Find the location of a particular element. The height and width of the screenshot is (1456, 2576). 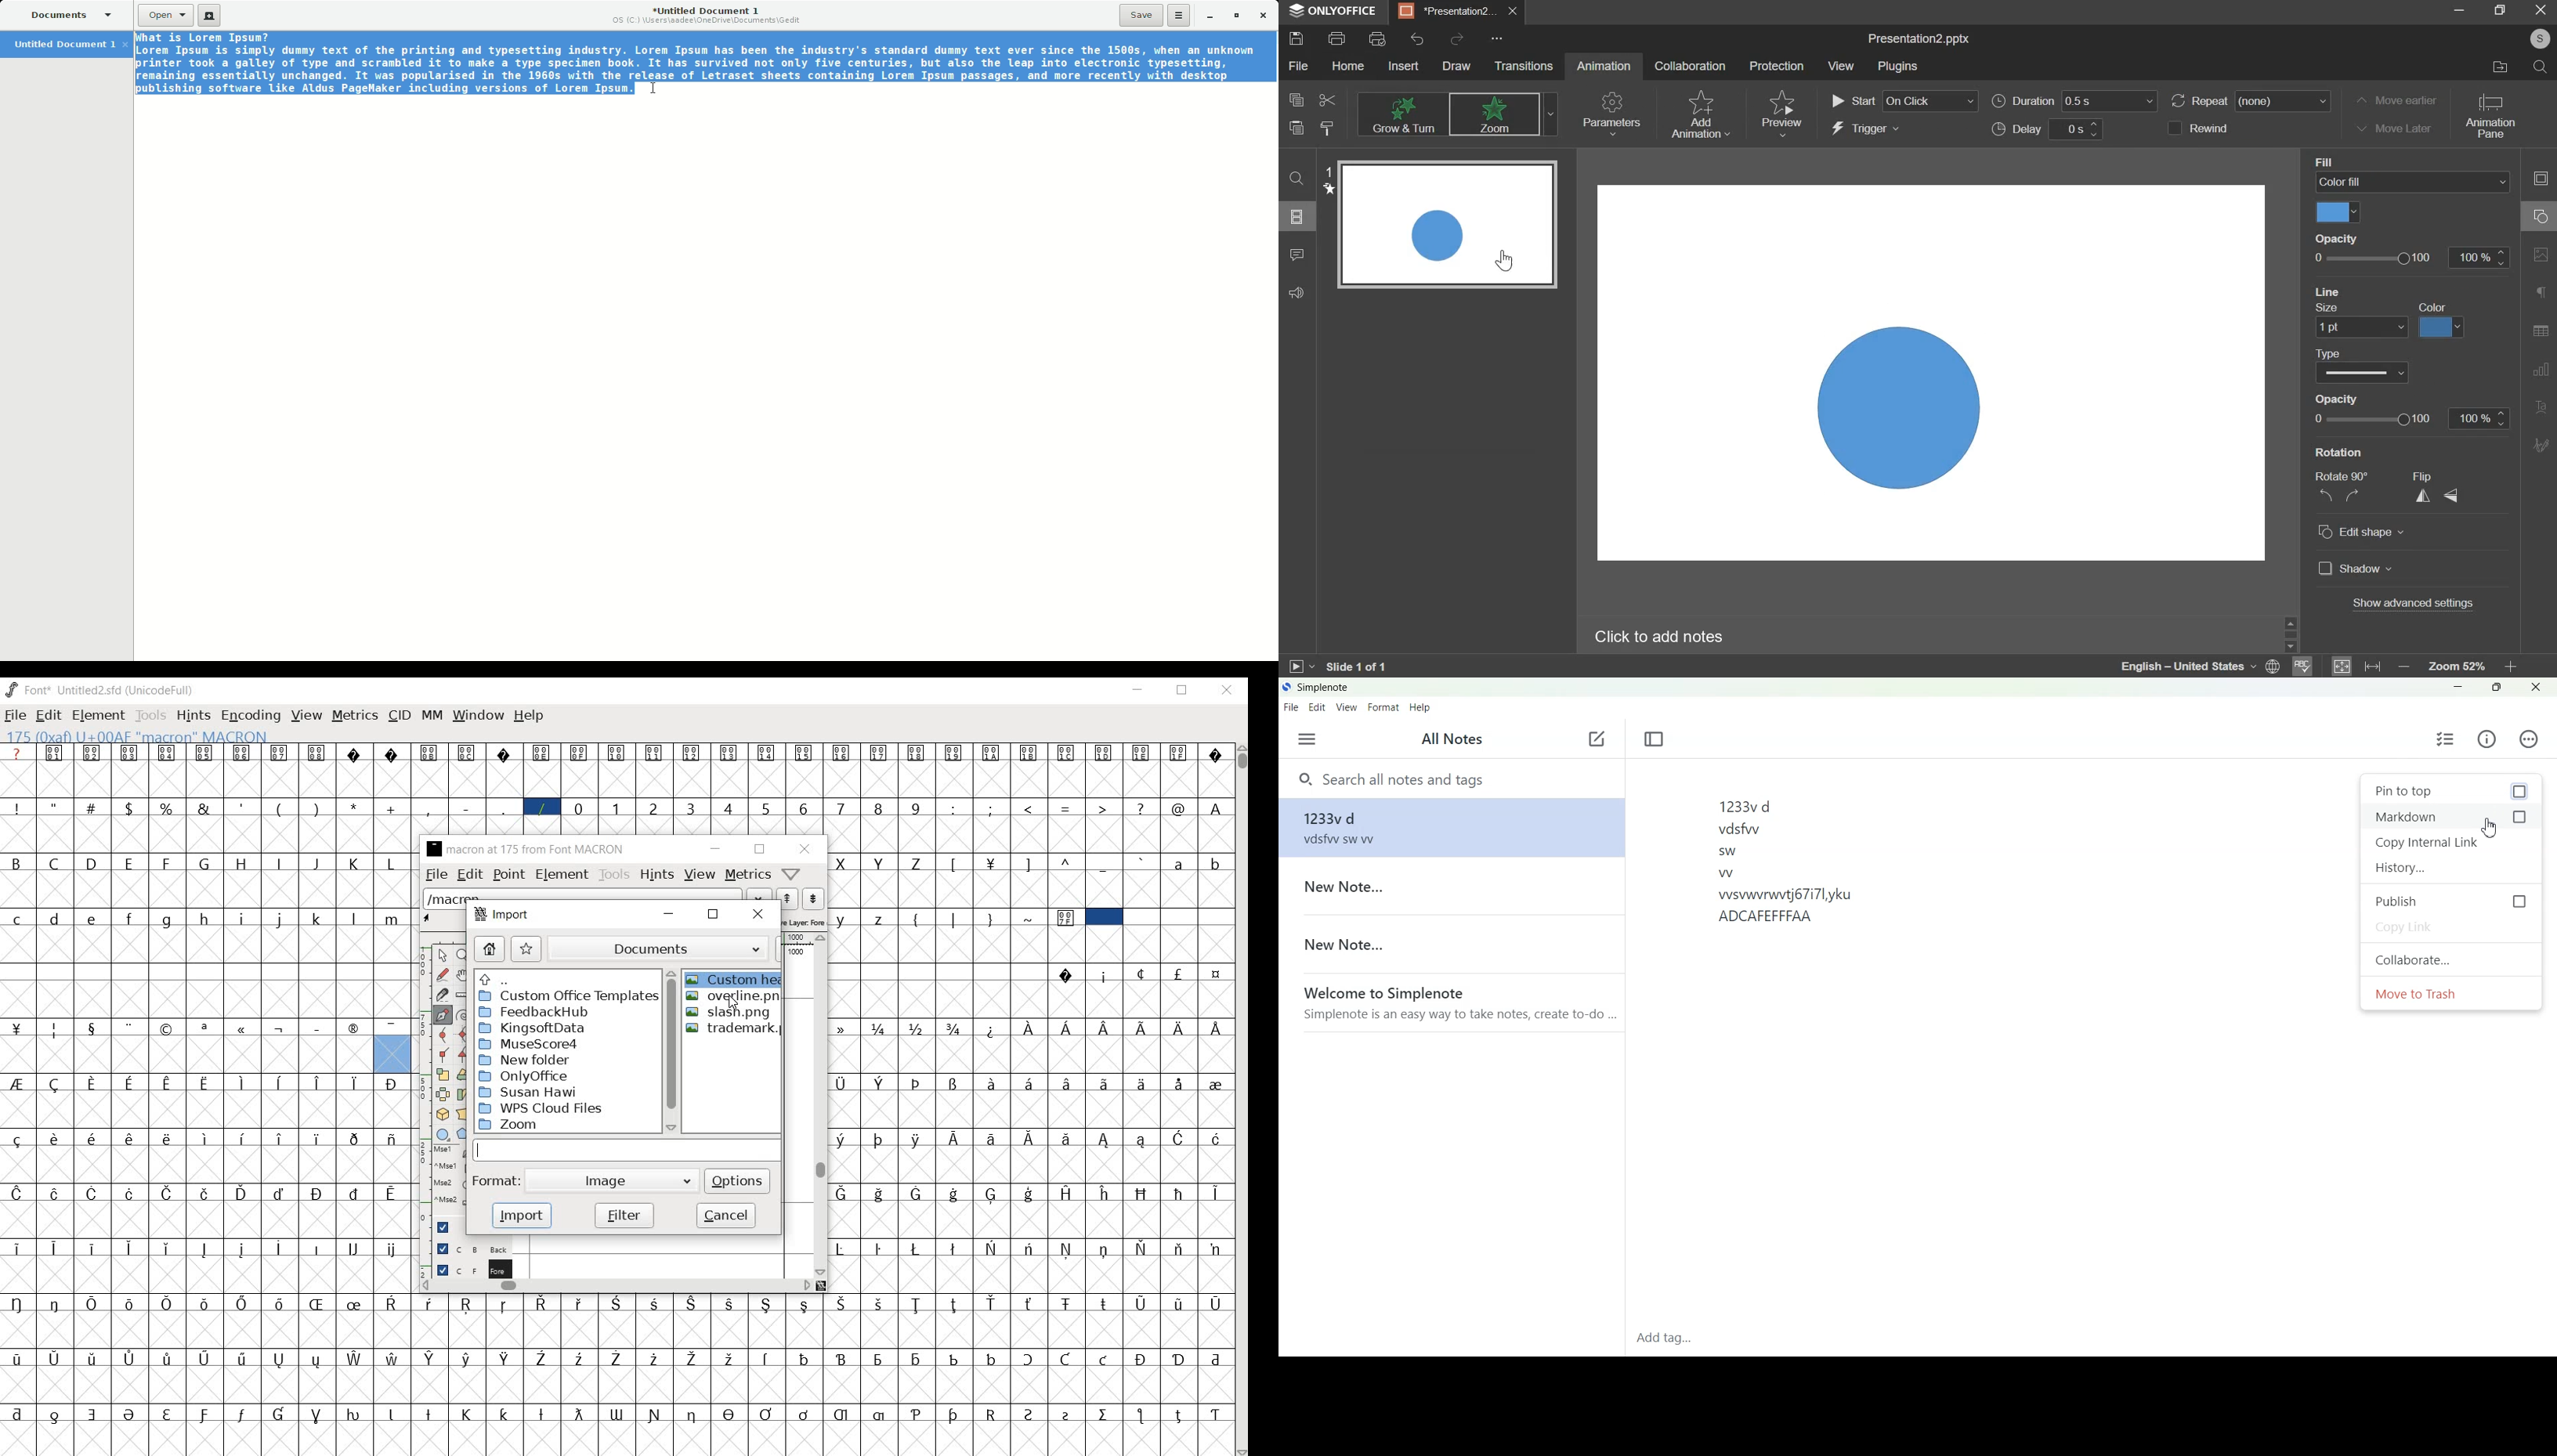

Symbol is located at coordinates (315, 1248).